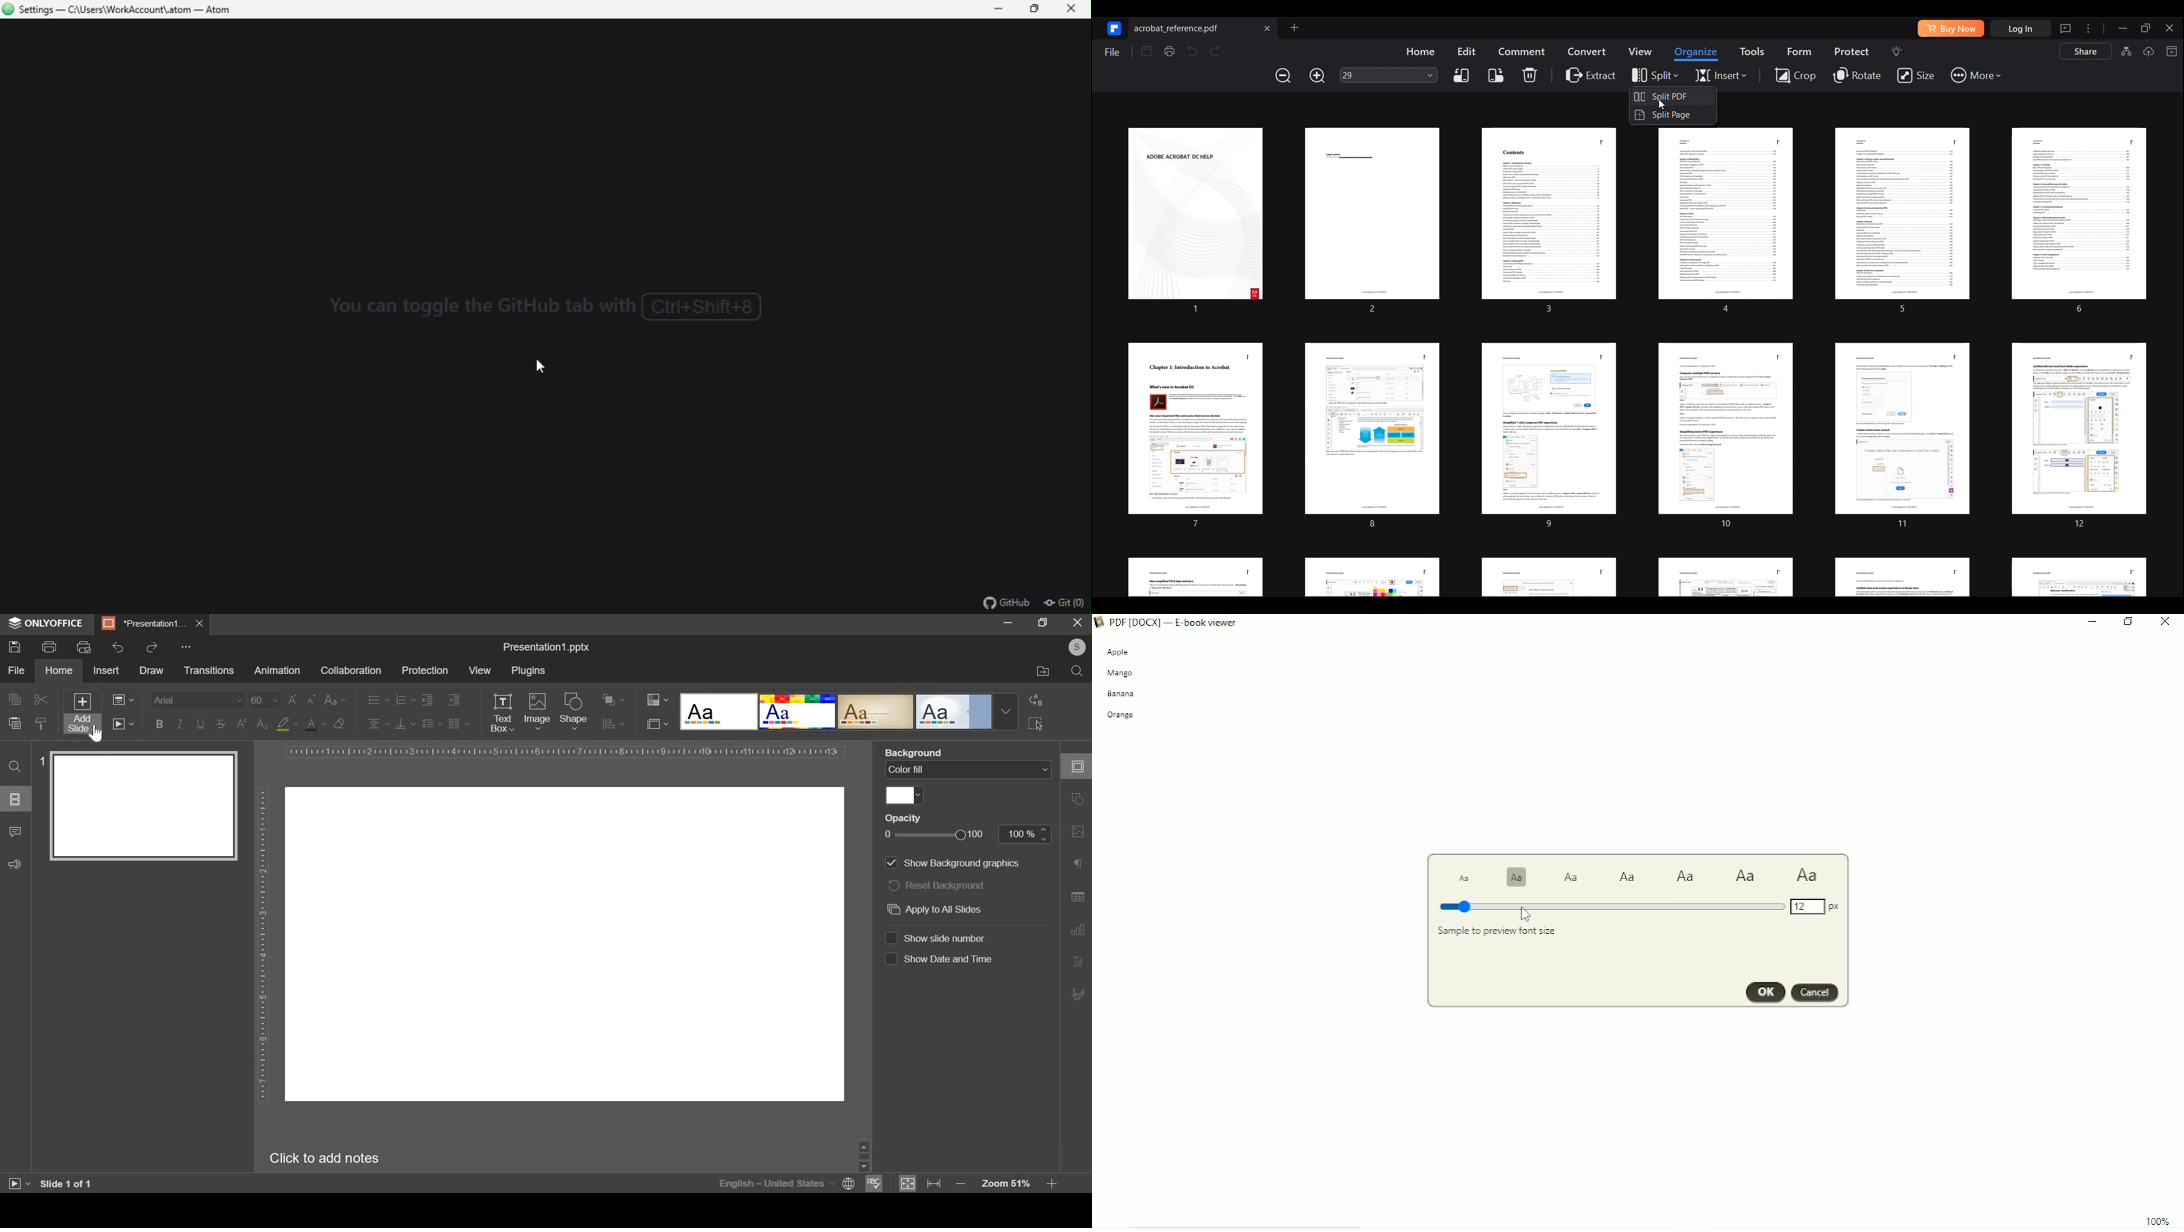 Image resolution: width=2184 pixels, height=1232 pixels. Describe the element at coordinates (501, 713) in the screenshot. I see `text box` at that location.